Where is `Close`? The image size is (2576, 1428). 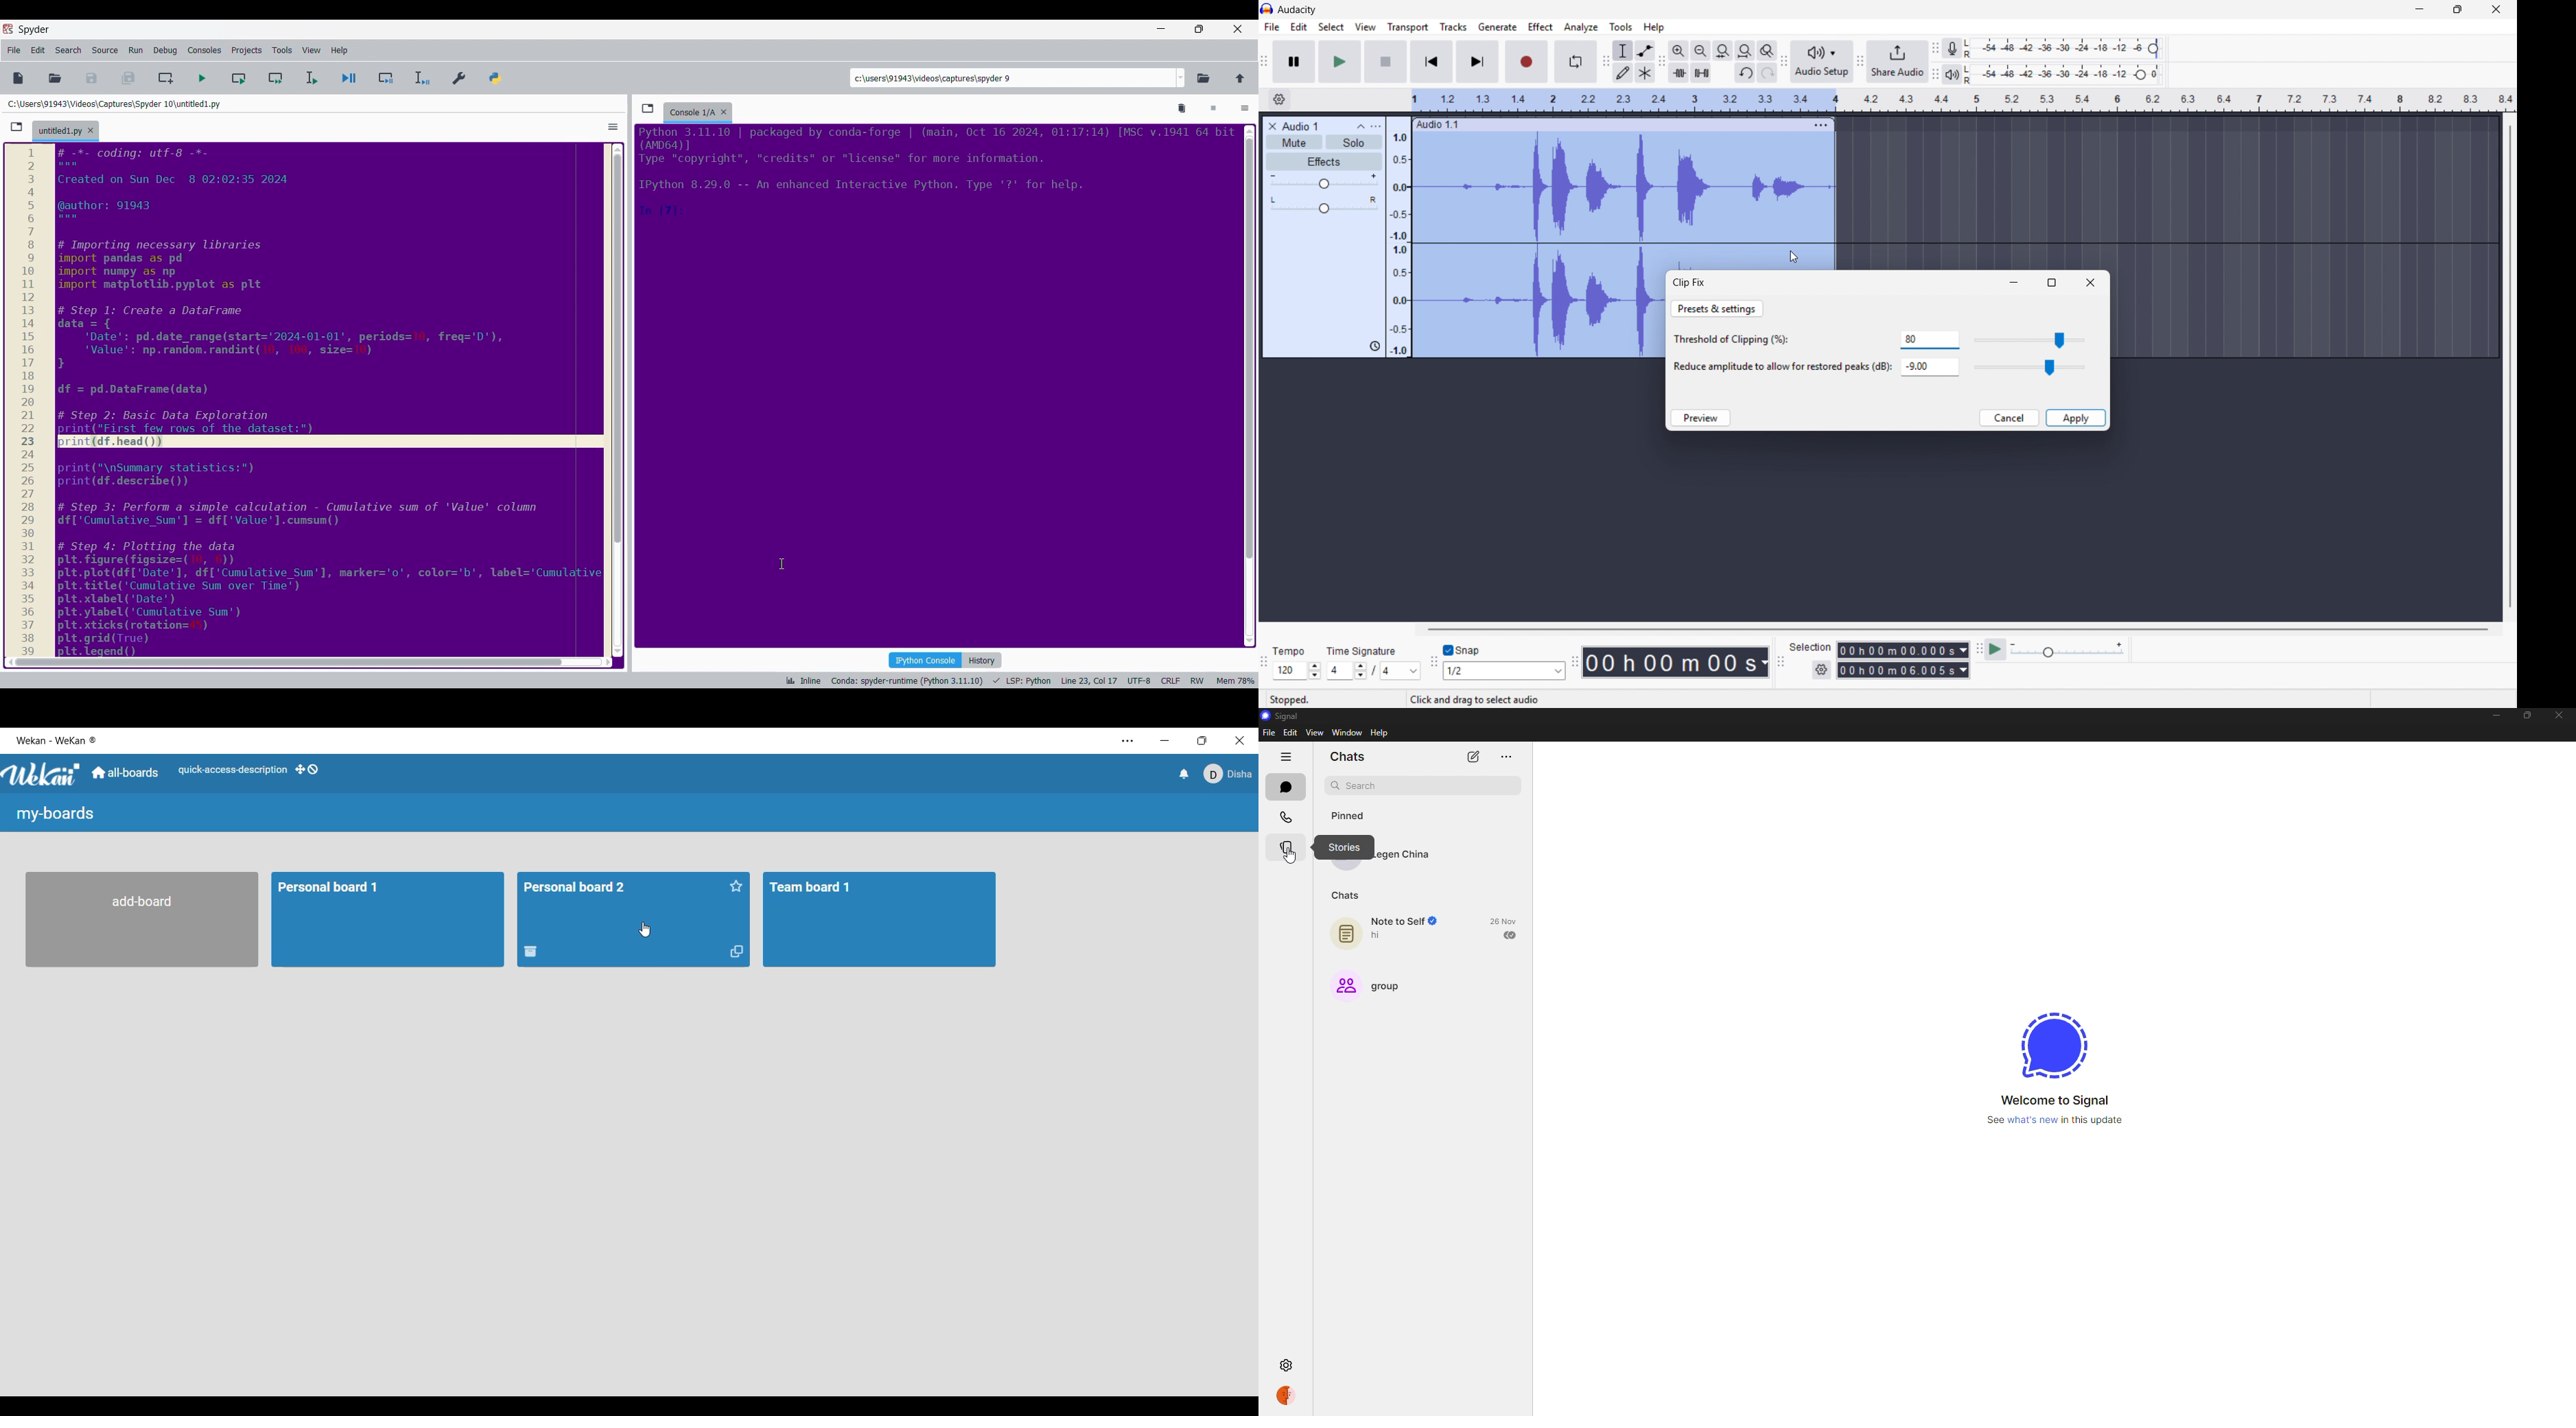
Close is located at coordinates (2497, 10).